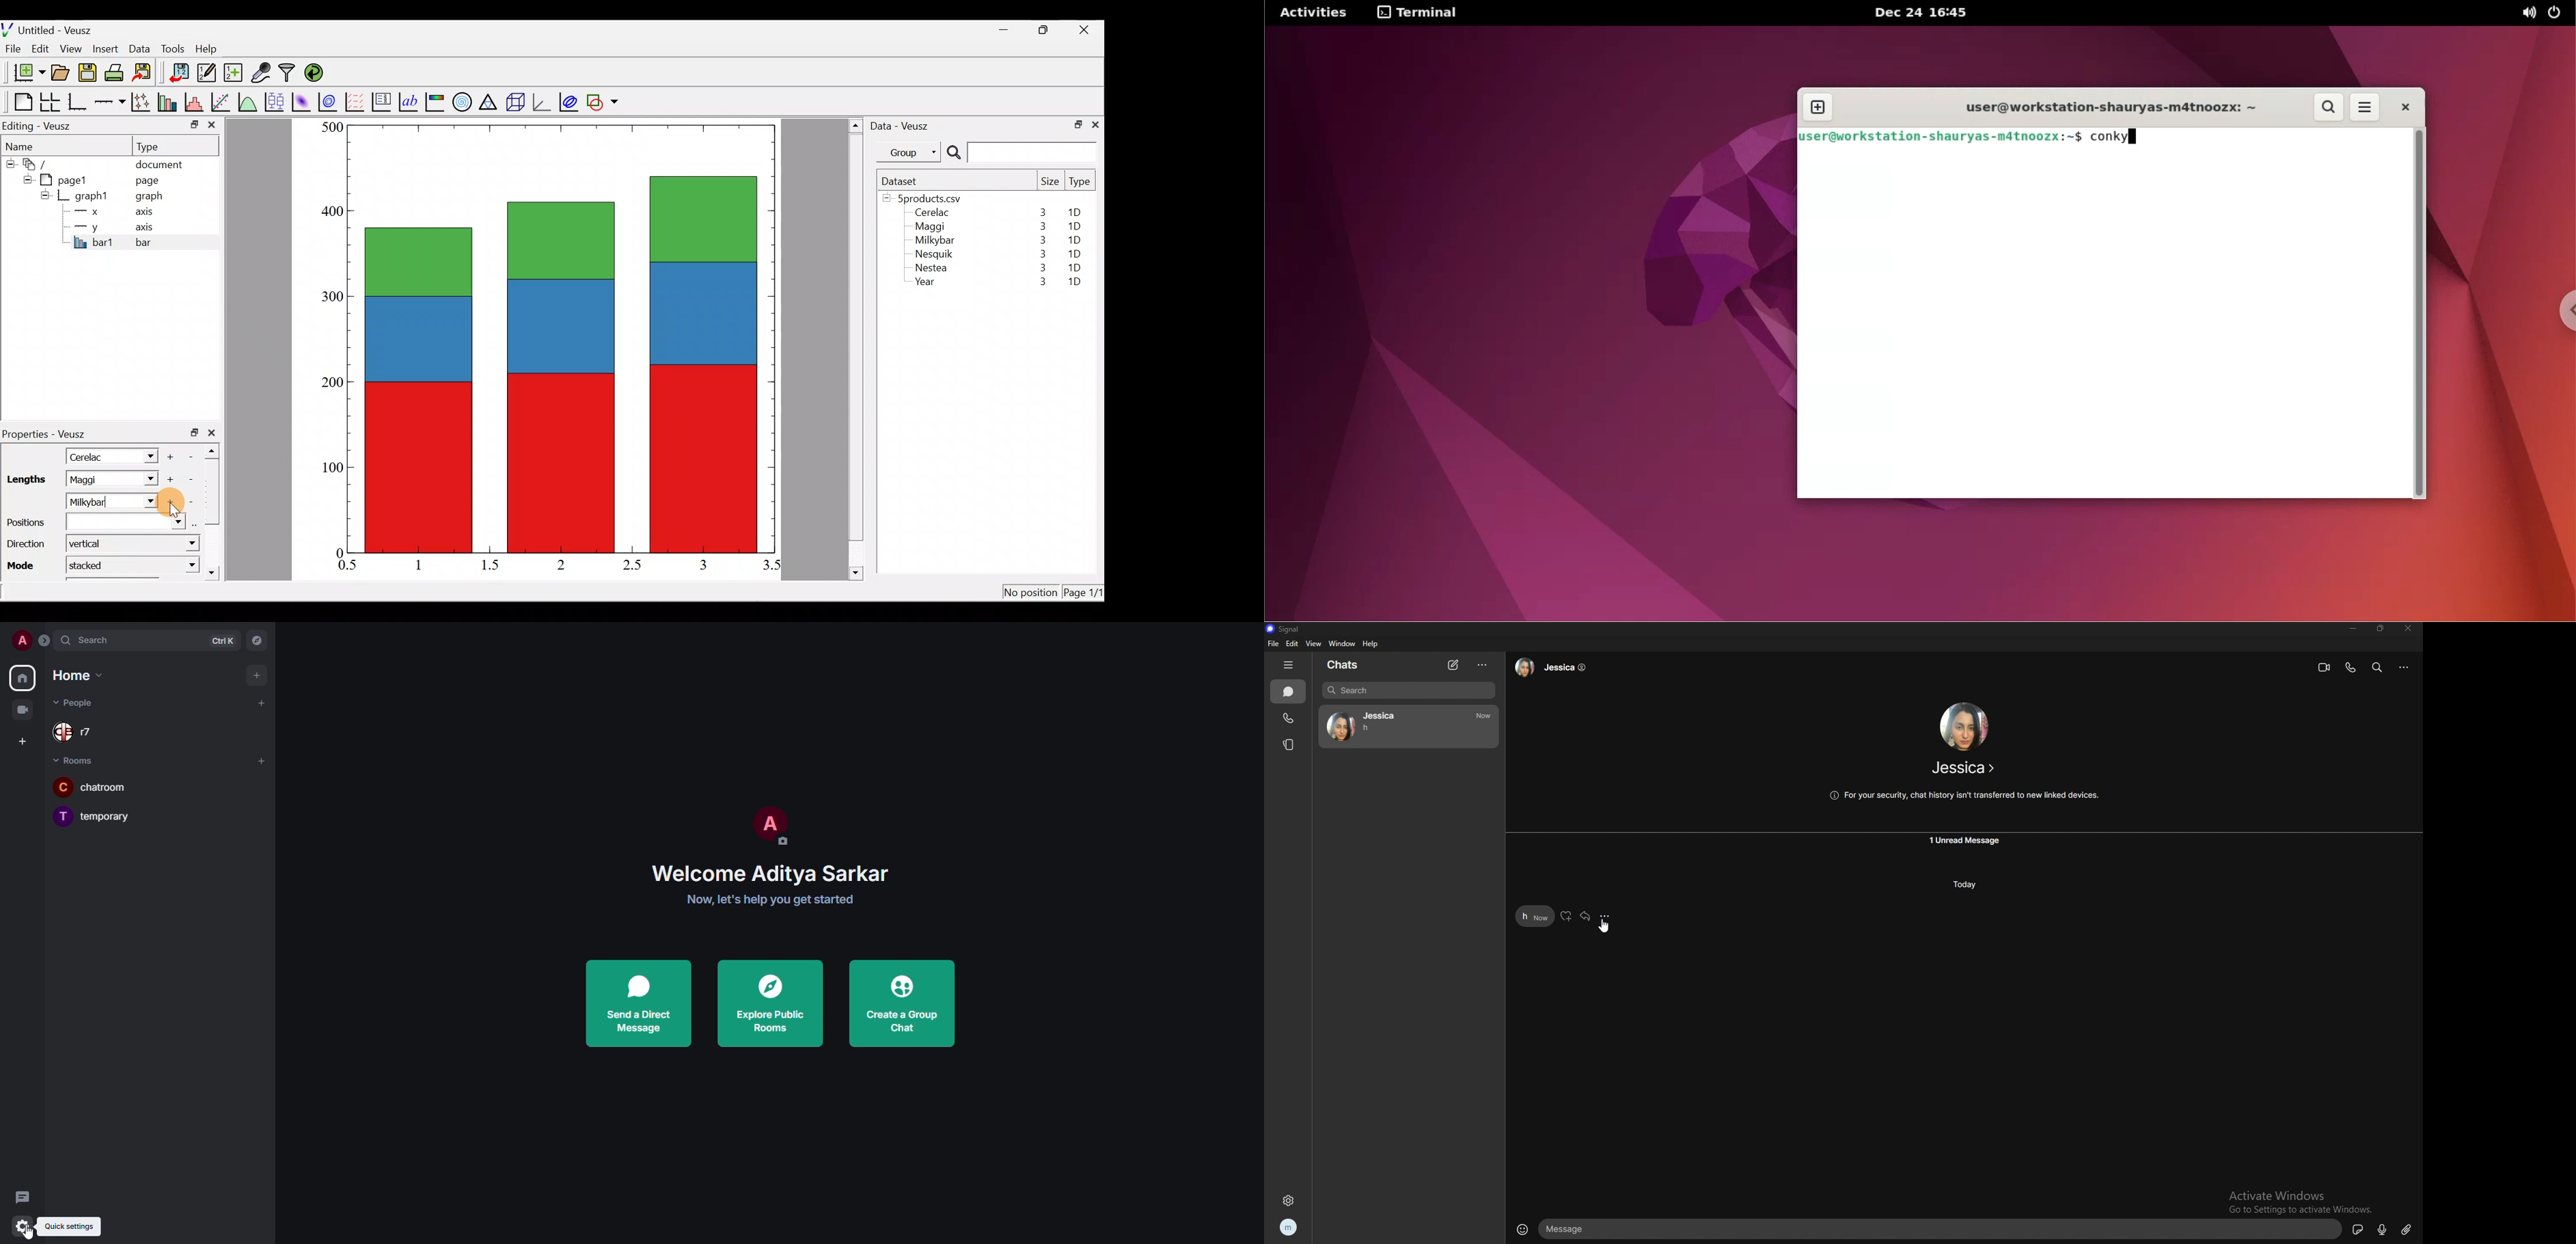 The image size is (2576, 1260). I want to click on message box, so click(1939, 1229).